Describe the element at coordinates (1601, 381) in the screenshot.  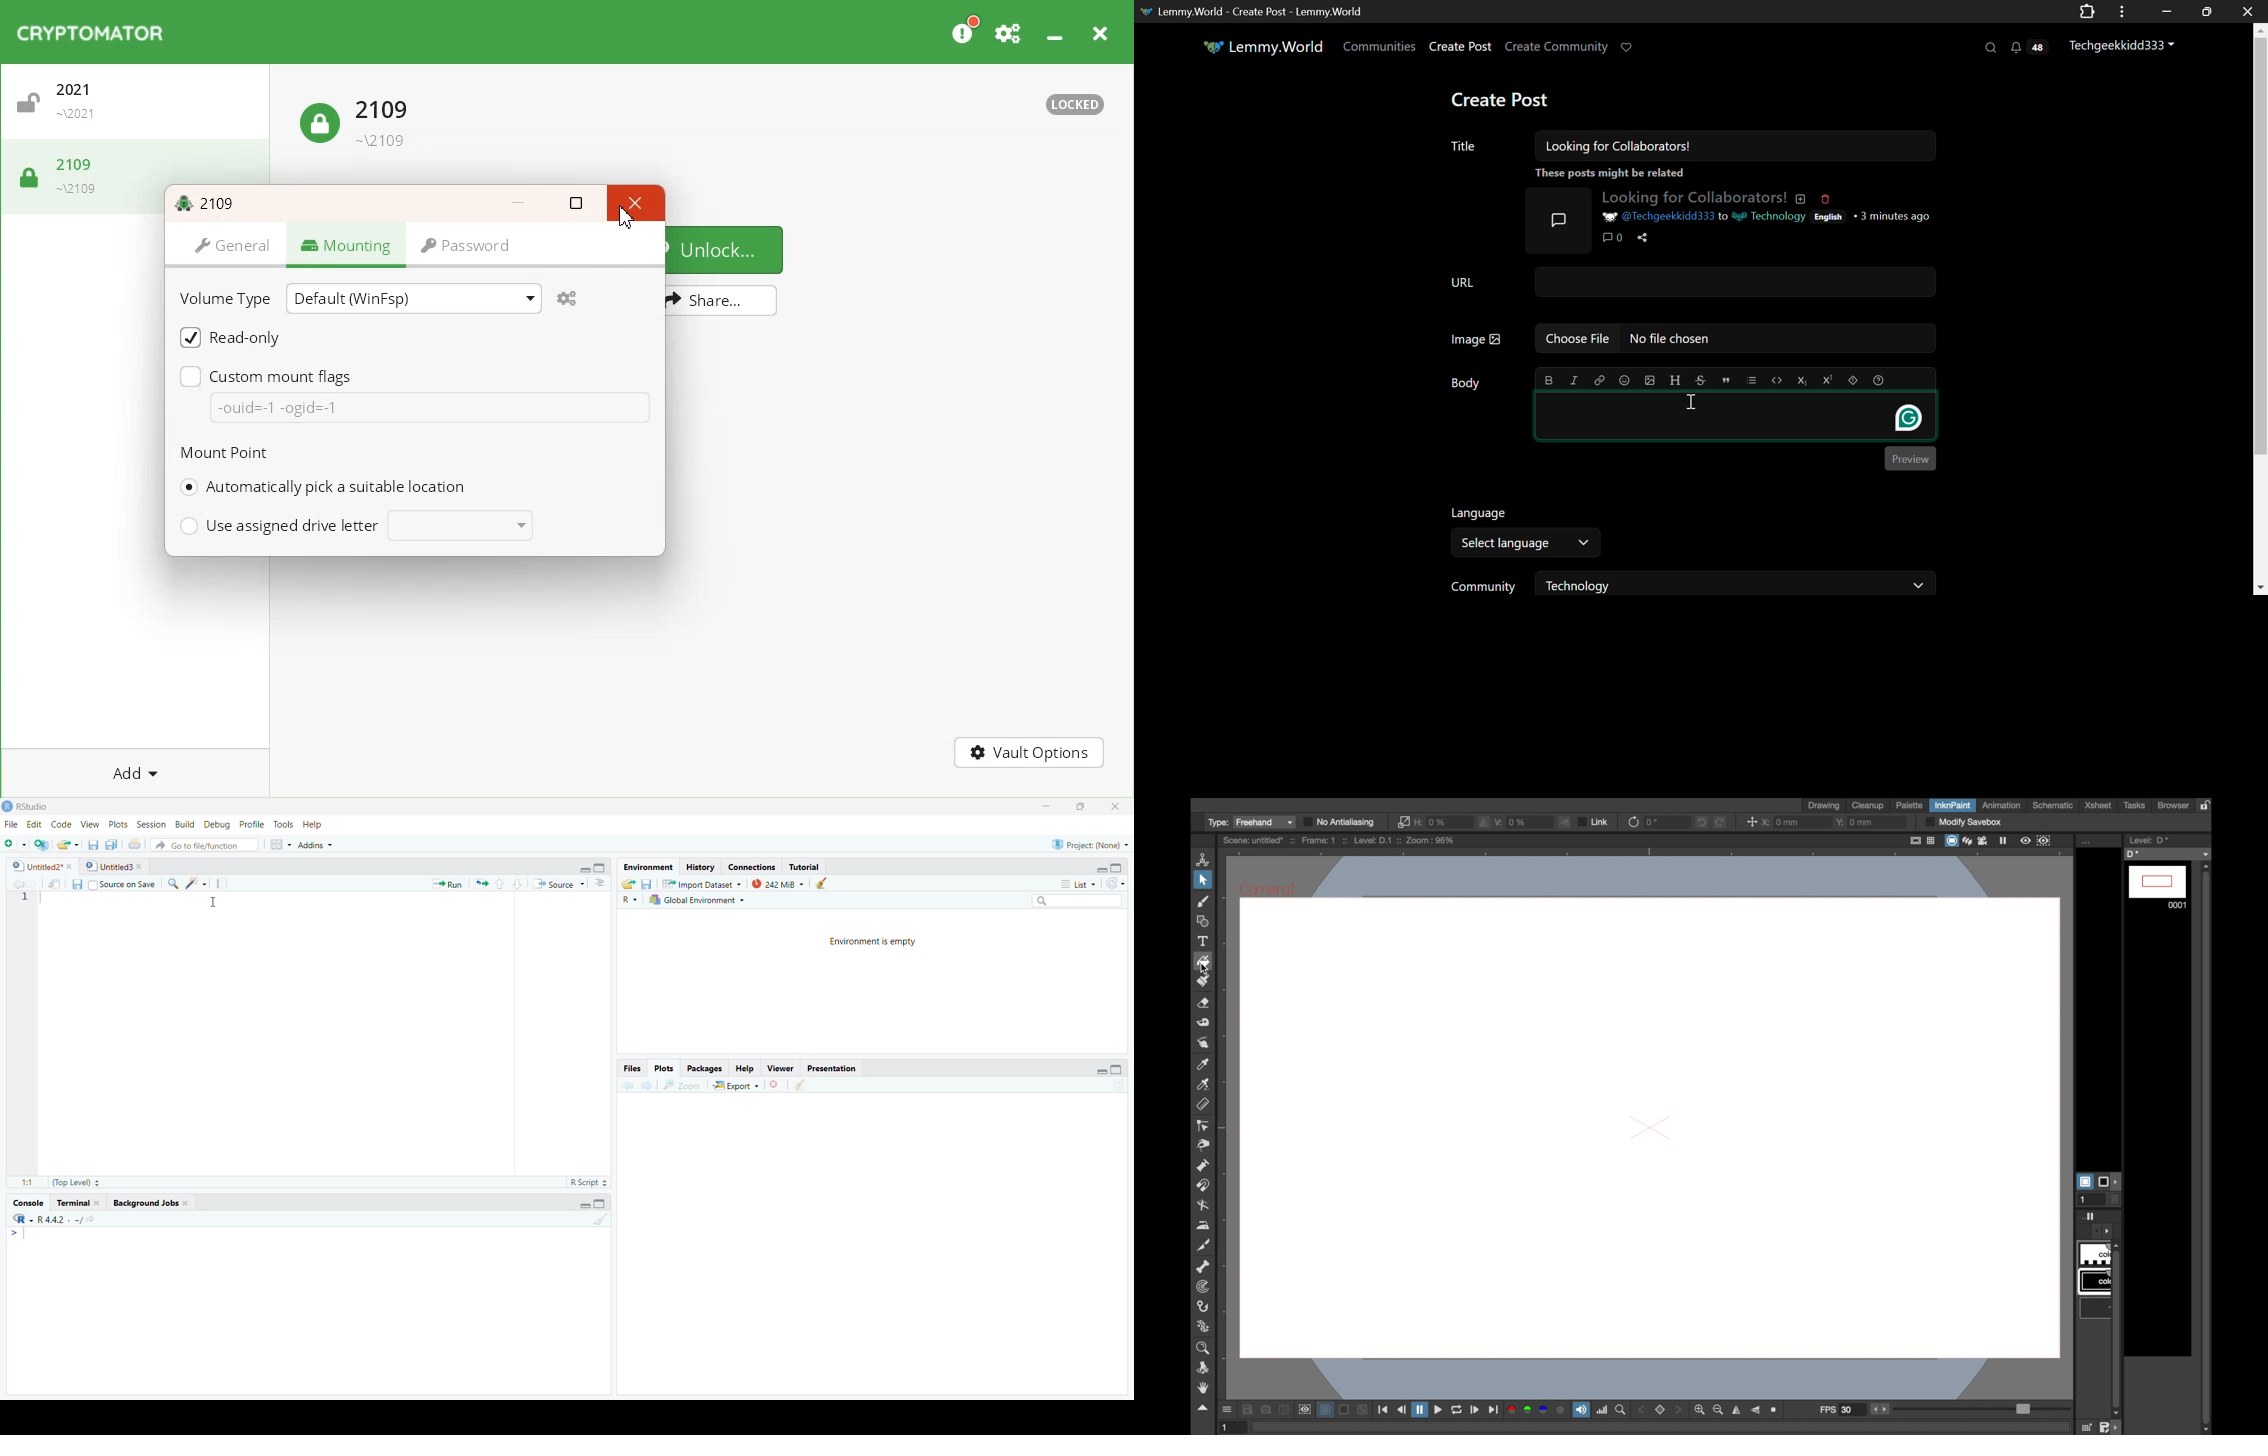
I see `link` at that location.